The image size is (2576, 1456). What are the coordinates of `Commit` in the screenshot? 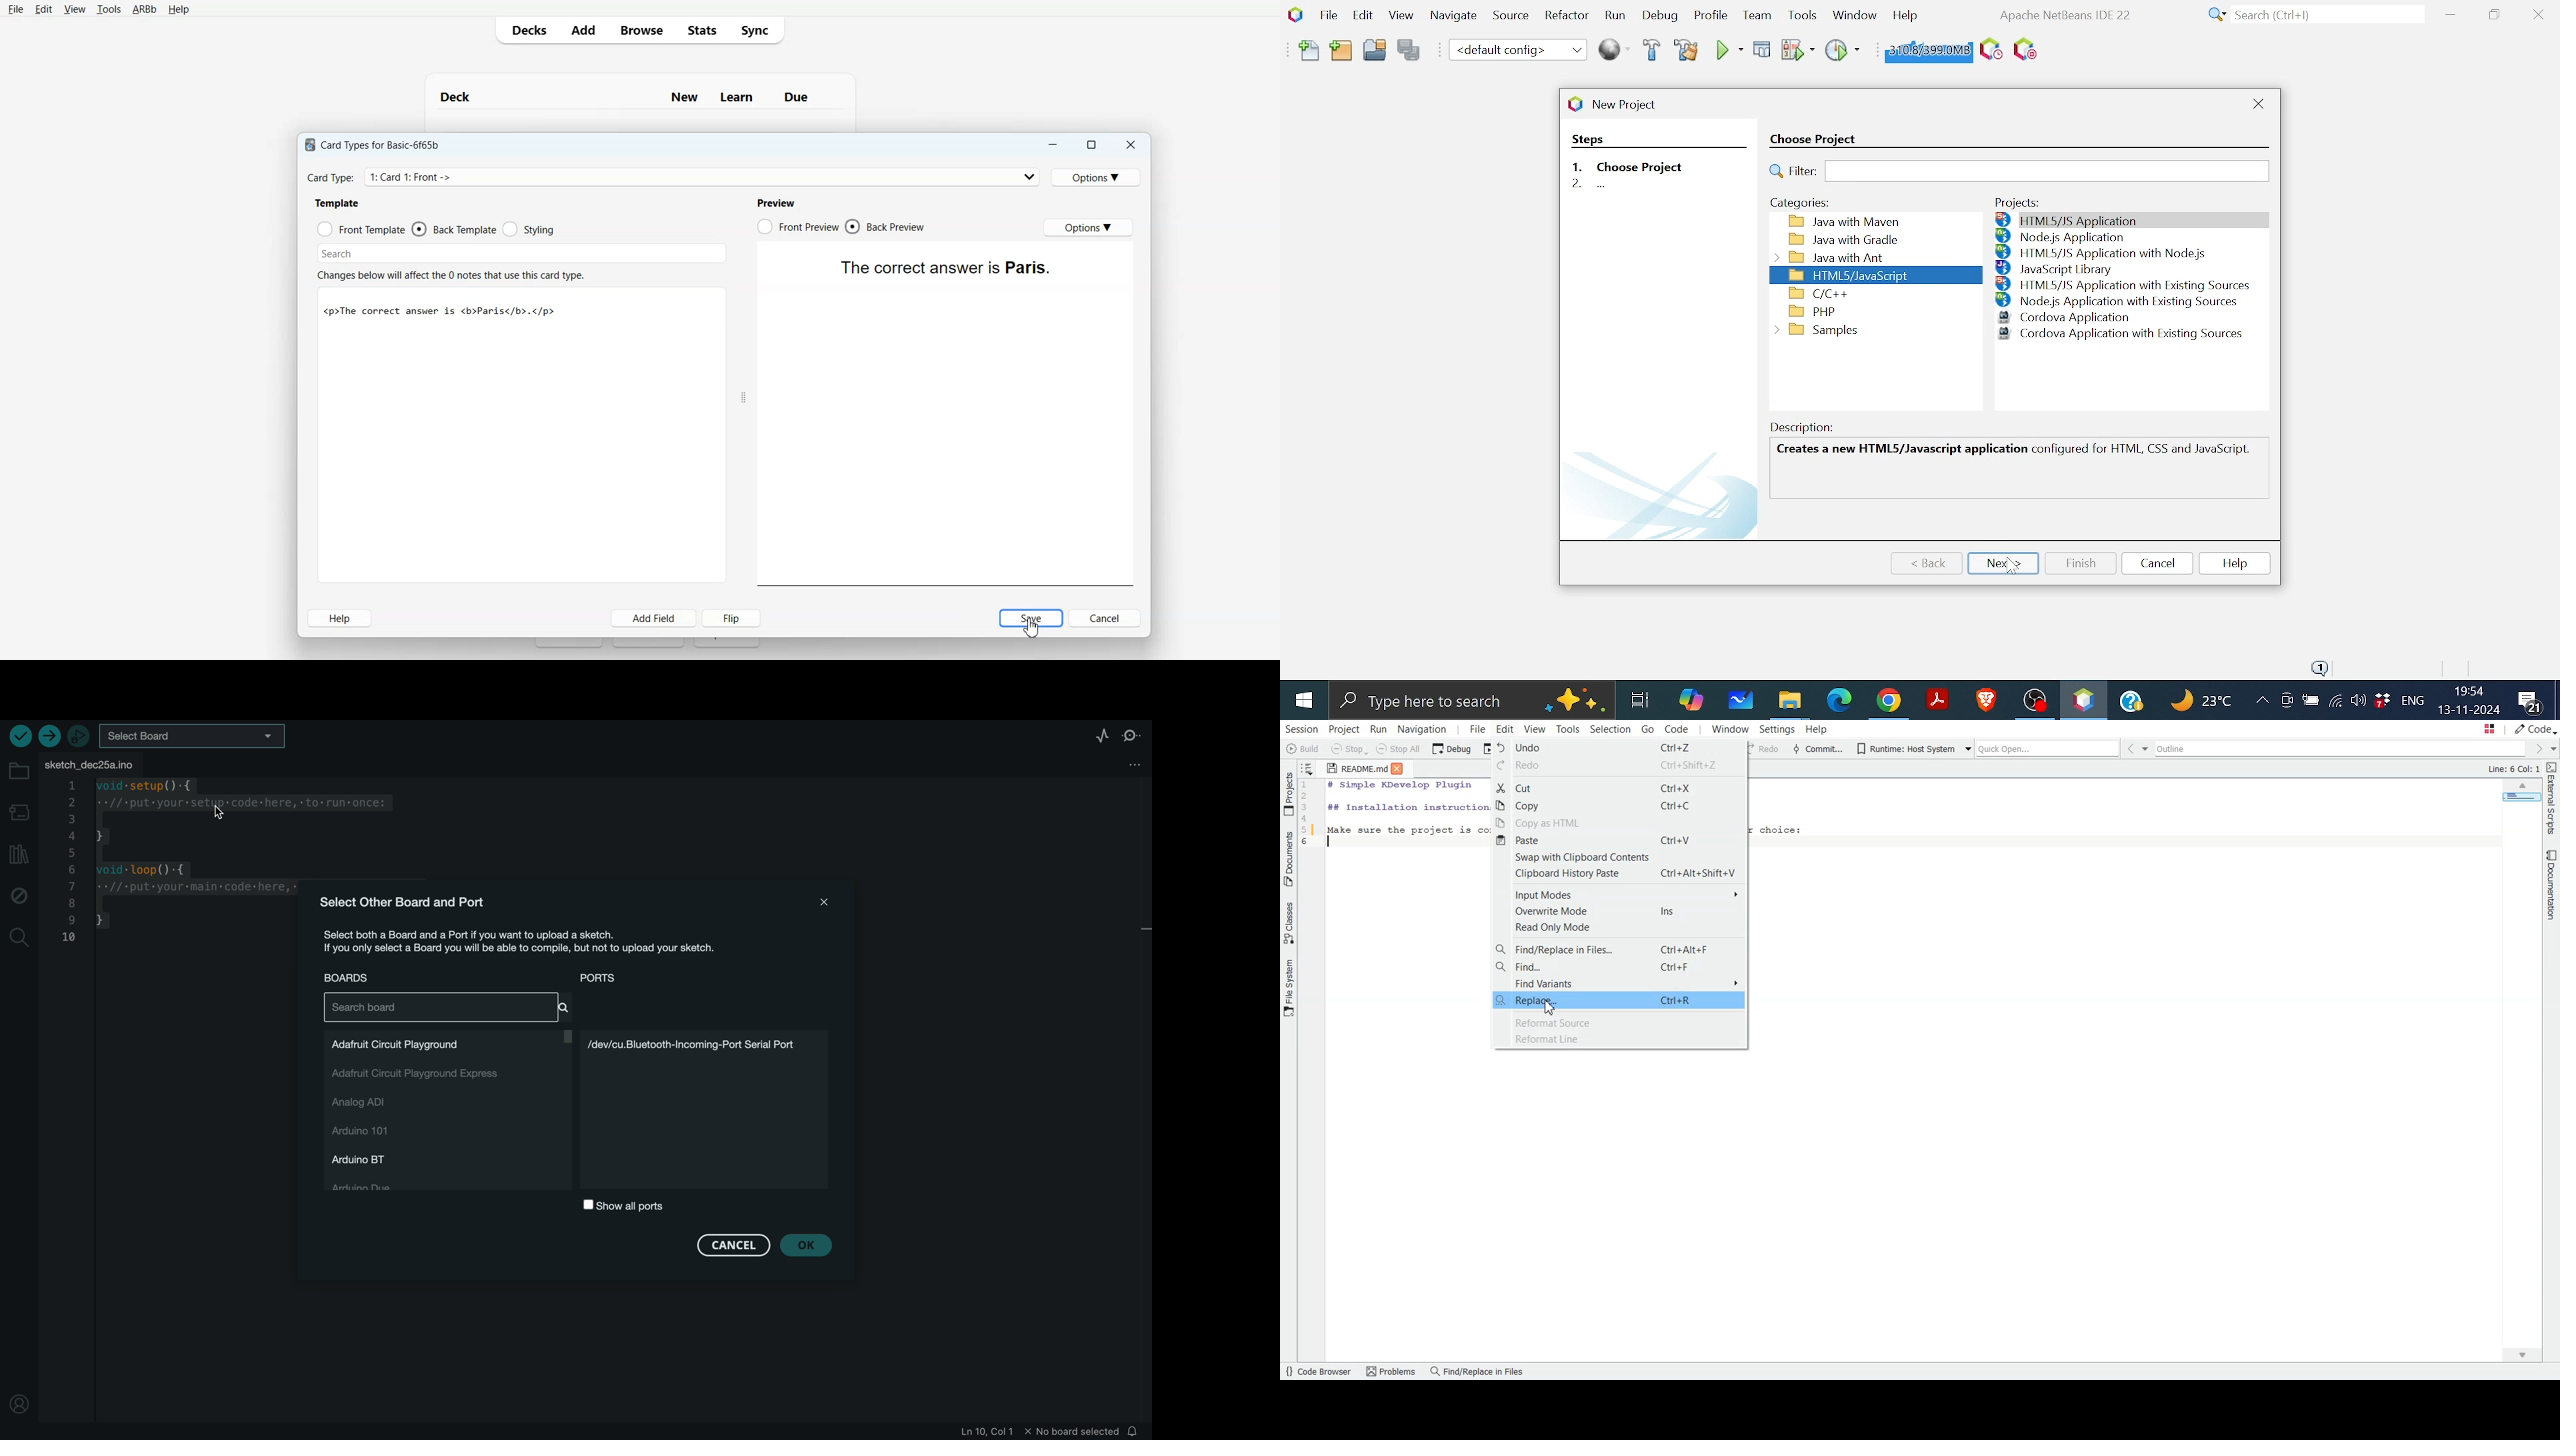 It's located at (1817, 749).